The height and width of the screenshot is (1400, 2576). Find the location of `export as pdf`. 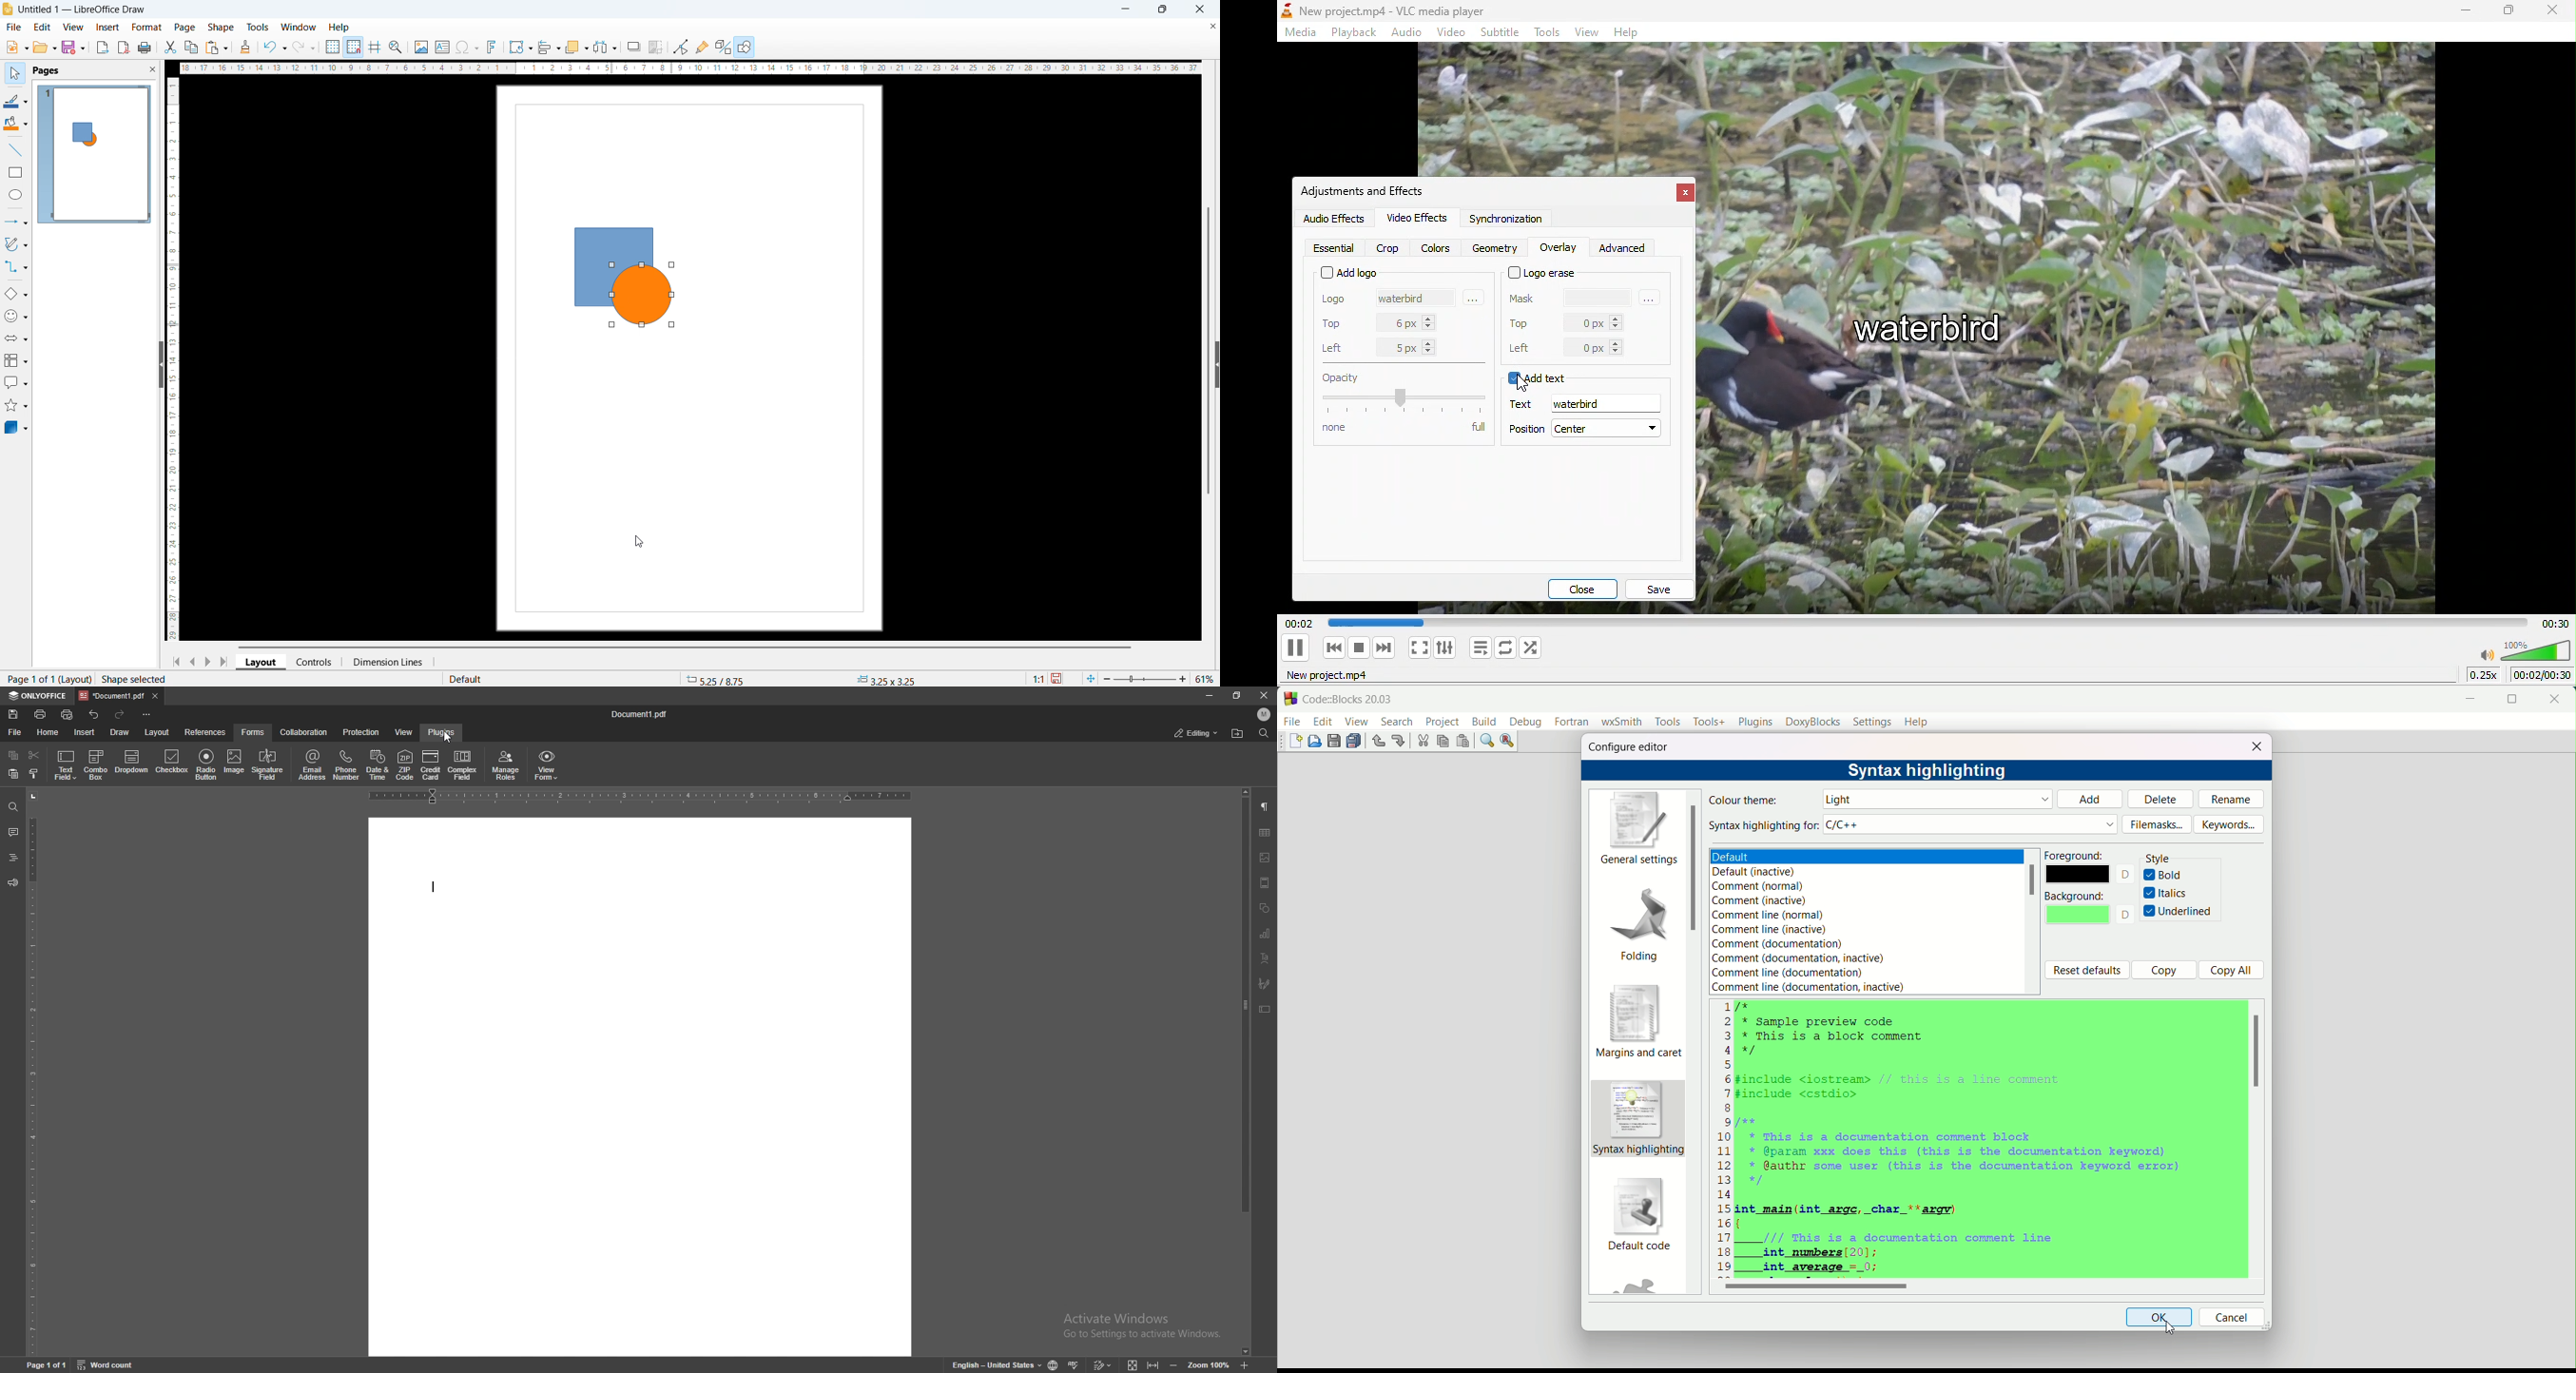

export as pdf is located at coordinates (124, 48).